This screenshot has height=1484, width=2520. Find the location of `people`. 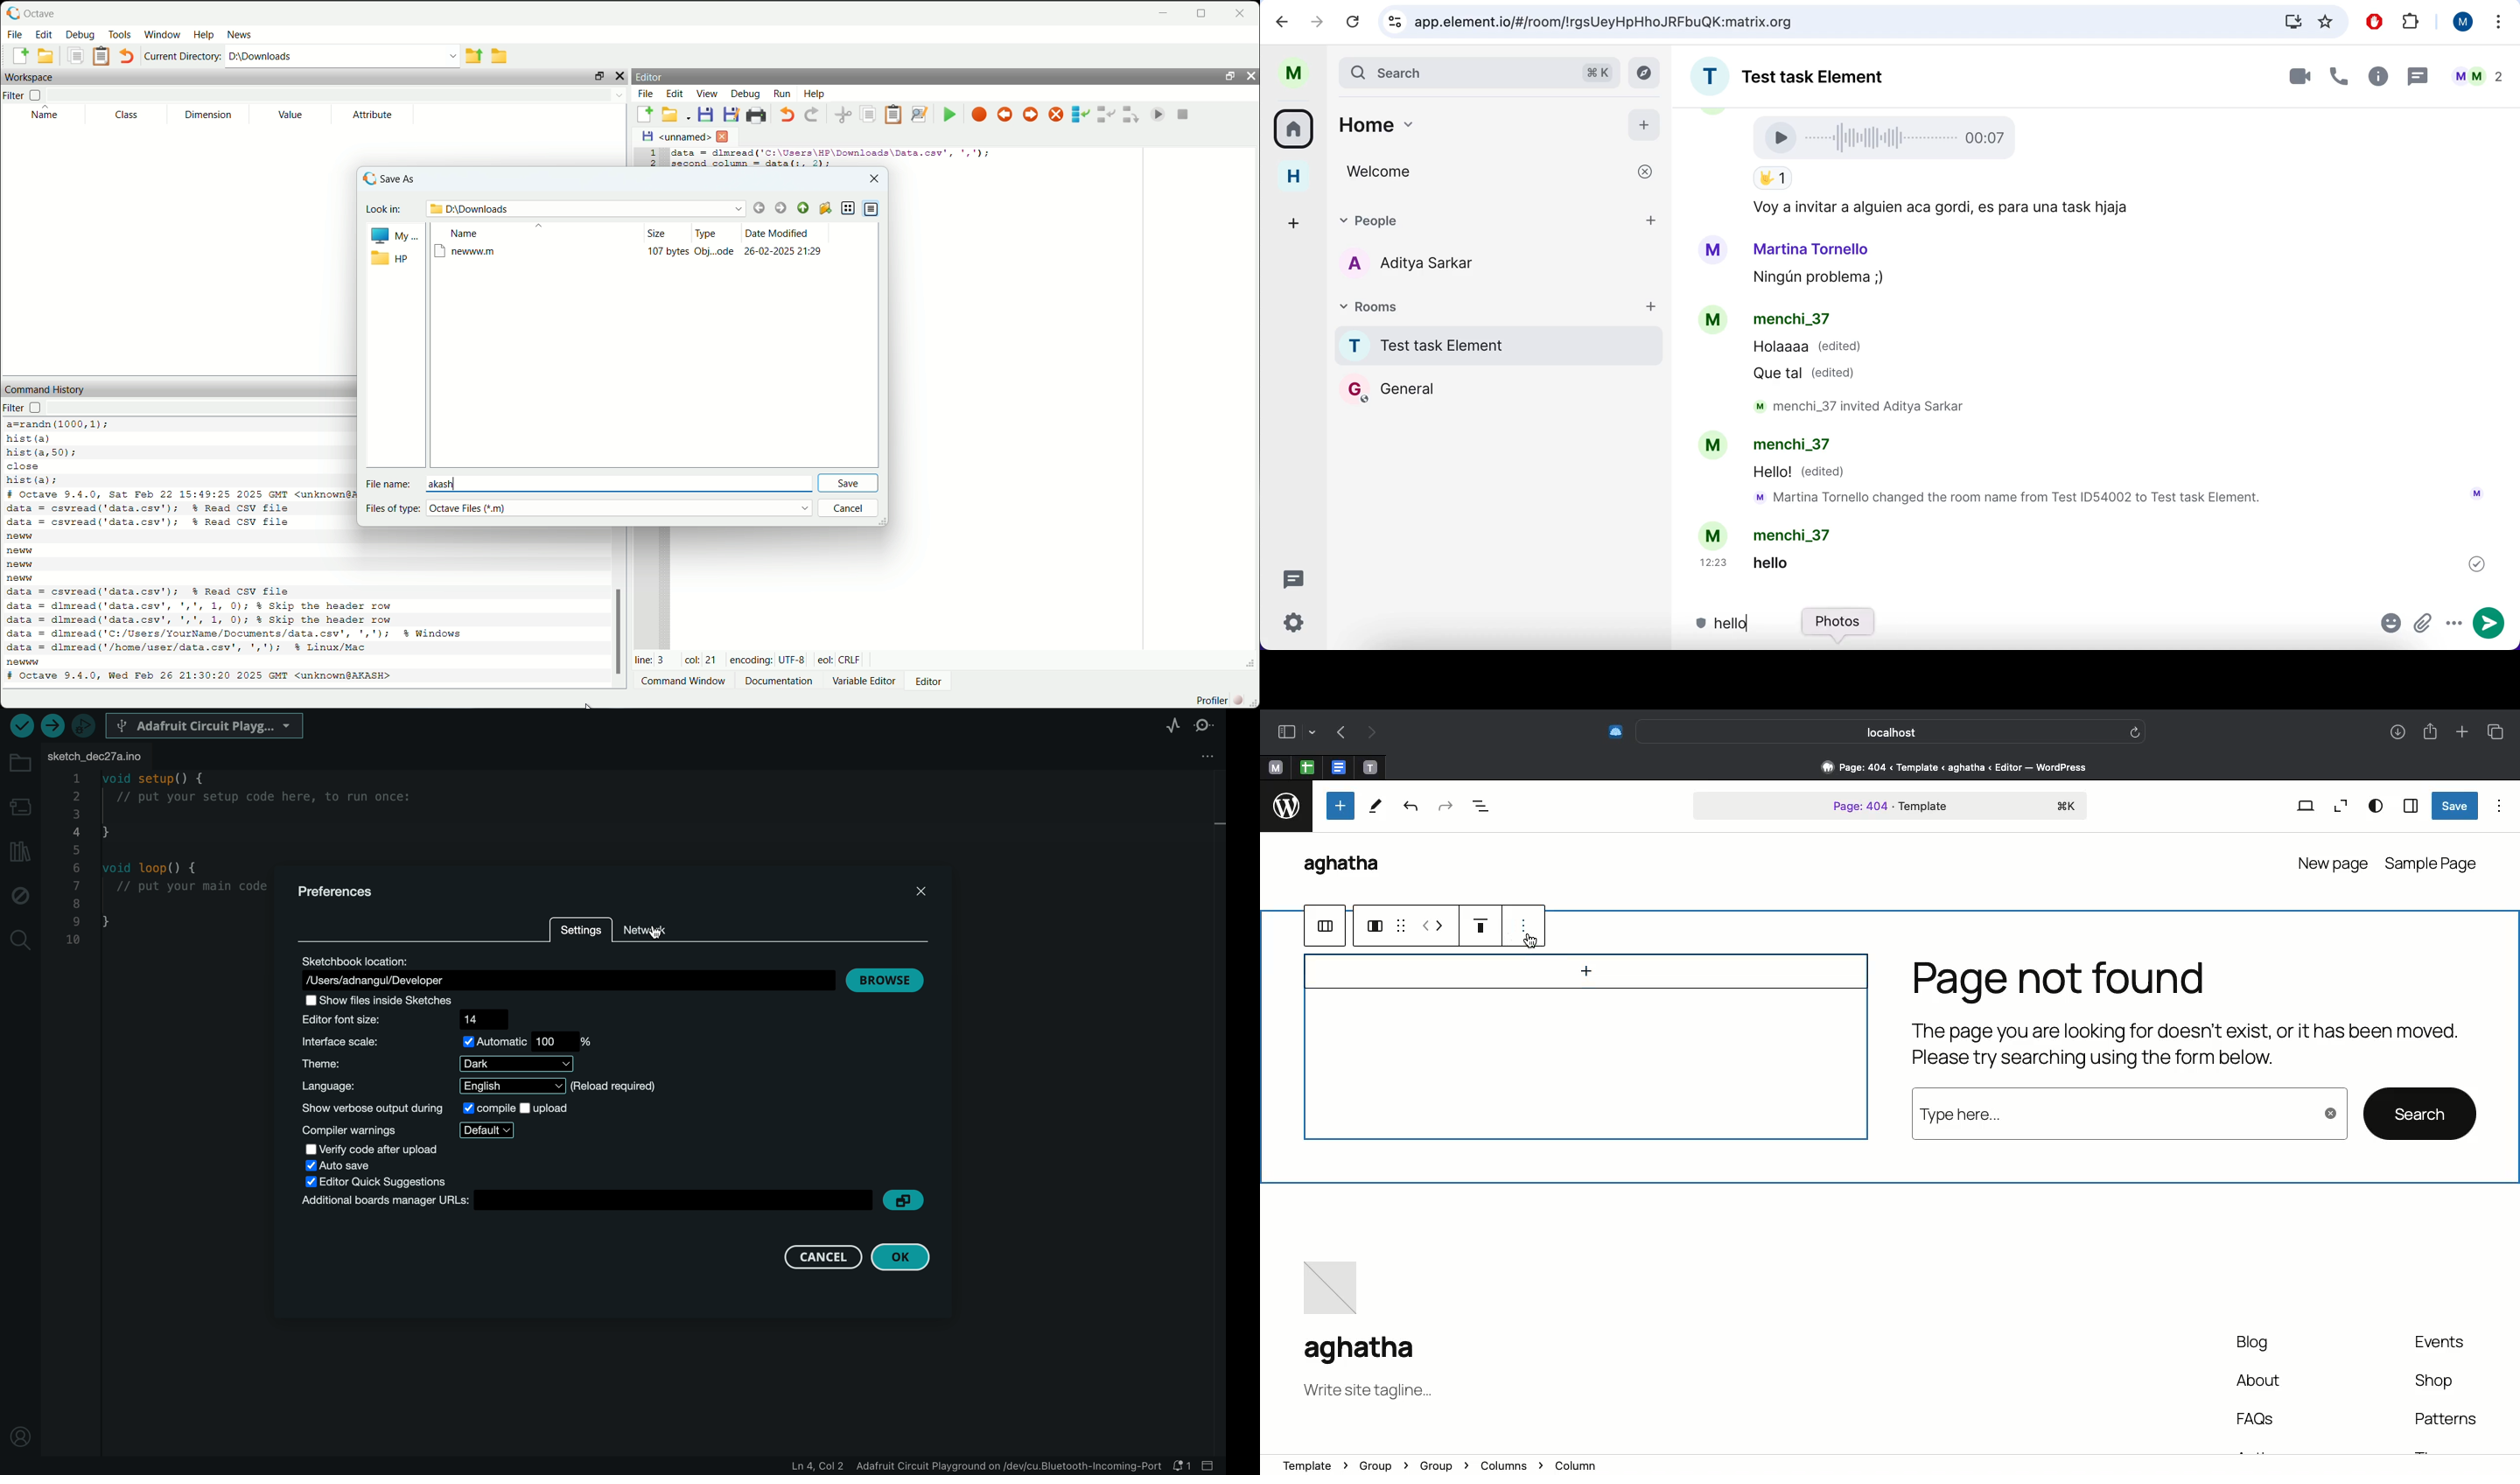

people is located at coordinates (1470, 219).